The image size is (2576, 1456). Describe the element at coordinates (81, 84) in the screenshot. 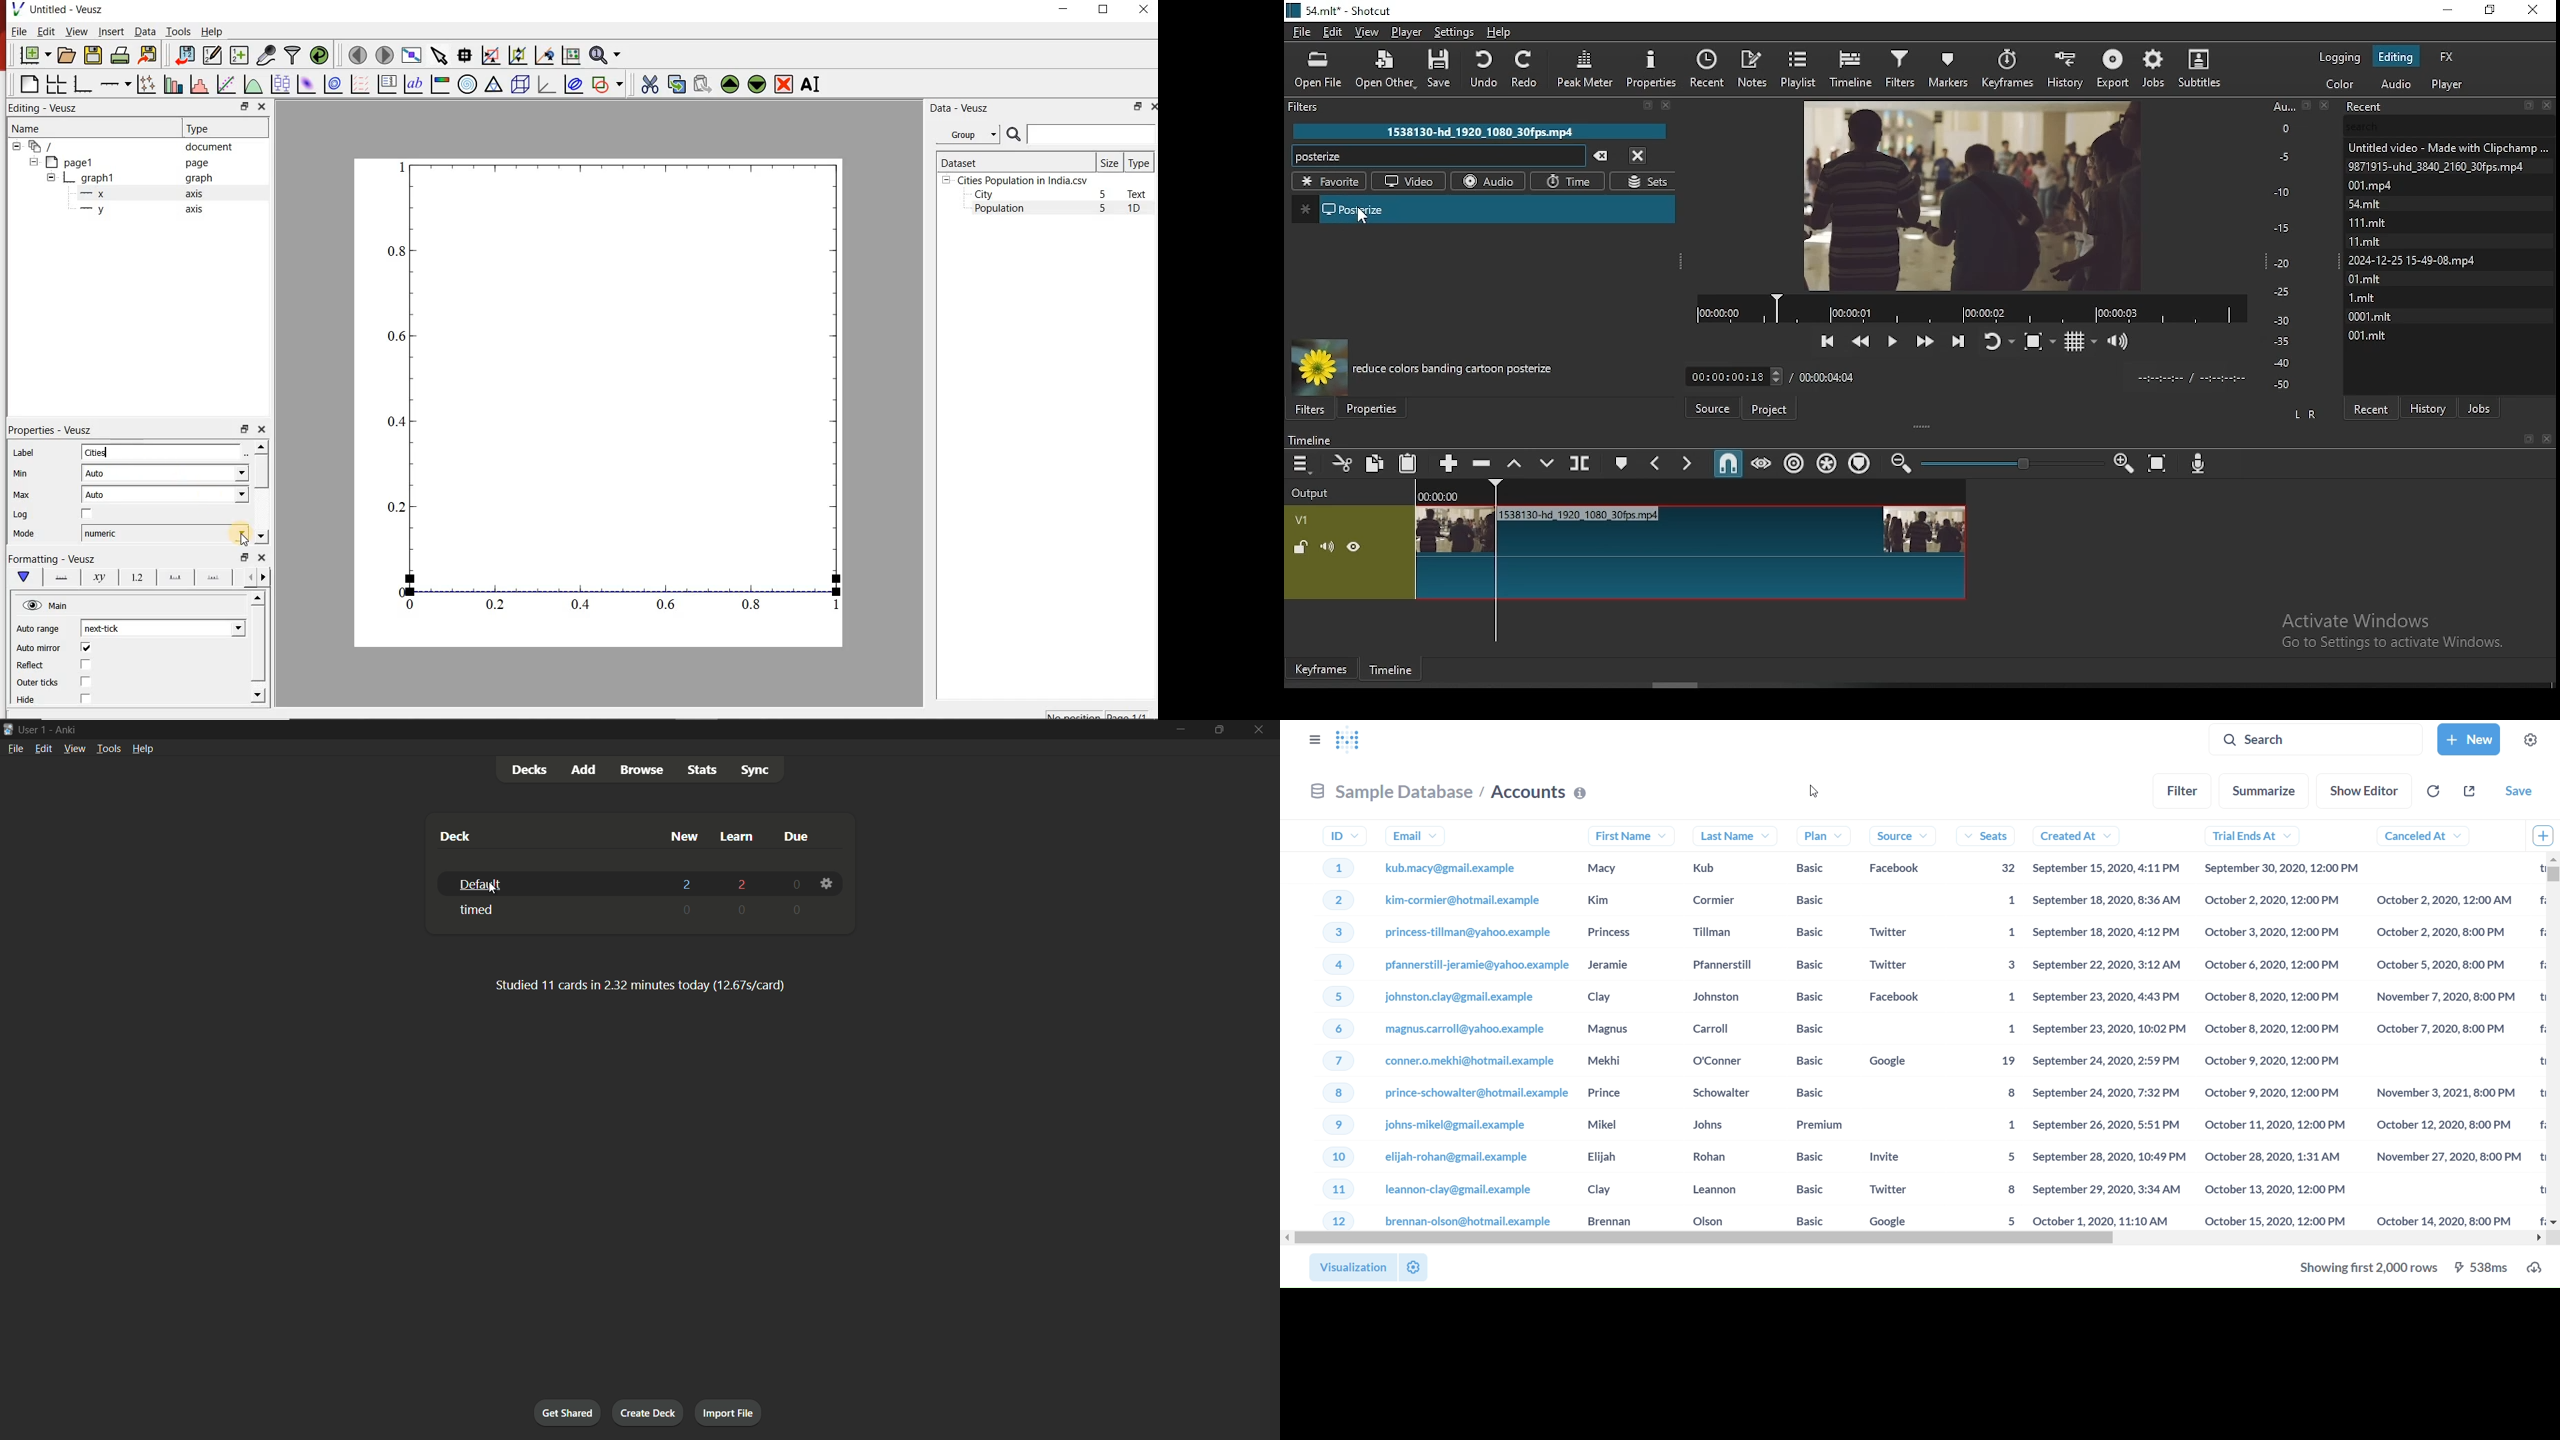

I see `base graph` at that location.